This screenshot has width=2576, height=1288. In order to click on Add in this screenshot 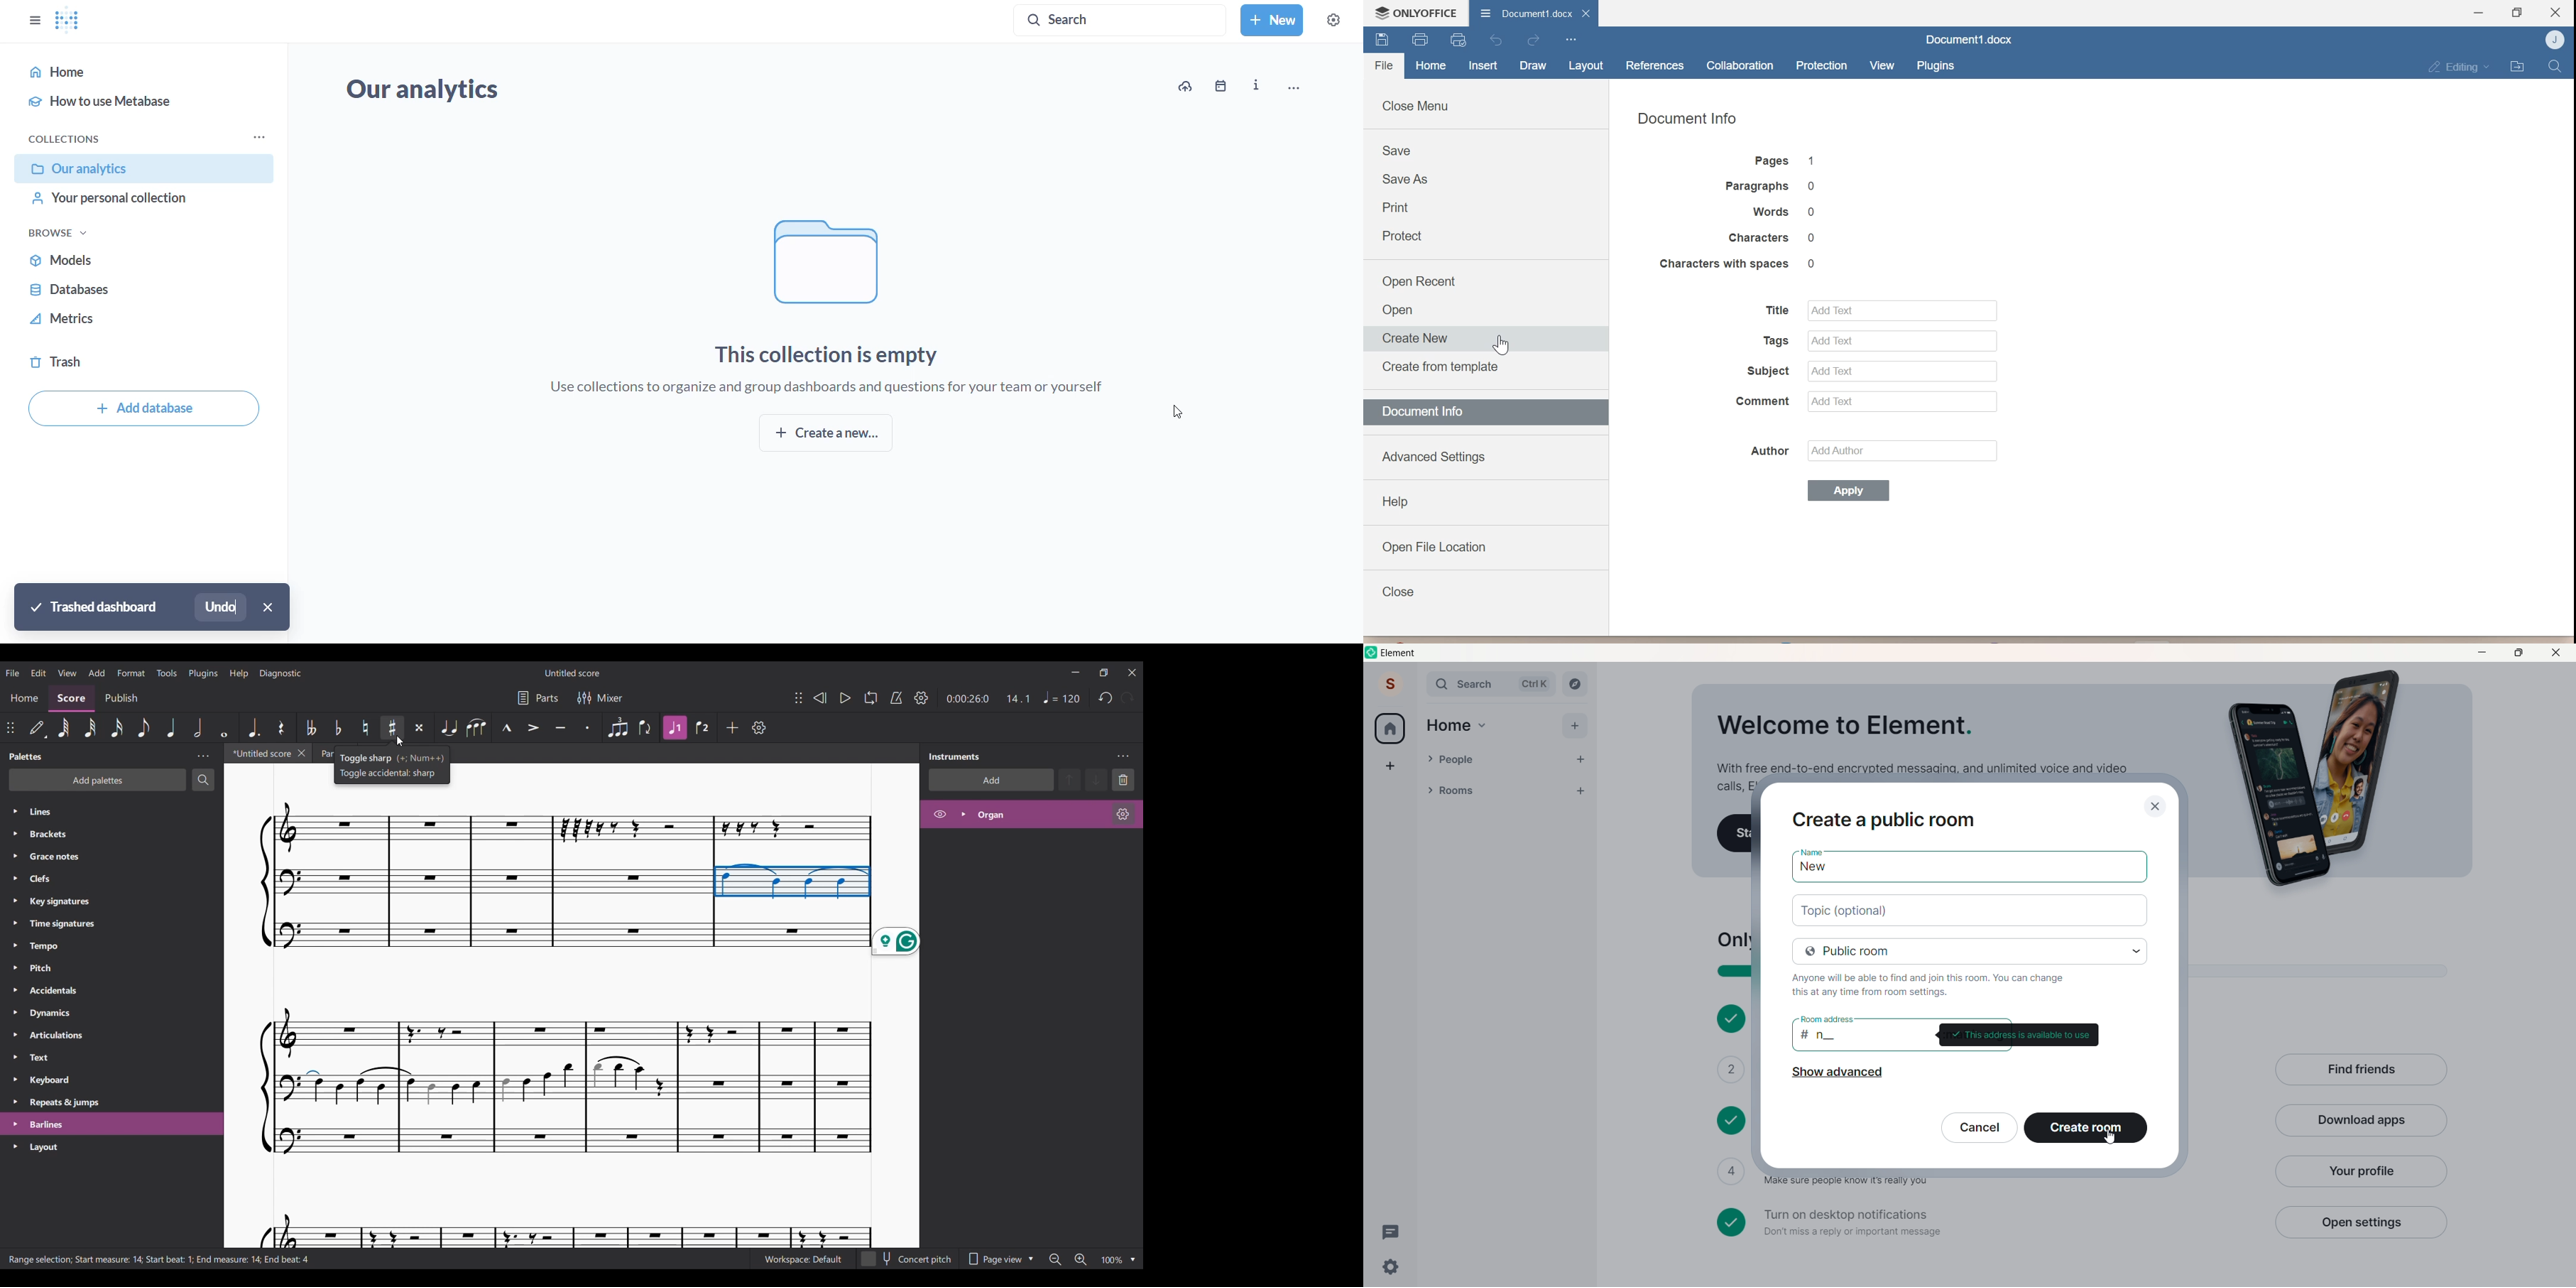, I will do `click(1574, 726)`.